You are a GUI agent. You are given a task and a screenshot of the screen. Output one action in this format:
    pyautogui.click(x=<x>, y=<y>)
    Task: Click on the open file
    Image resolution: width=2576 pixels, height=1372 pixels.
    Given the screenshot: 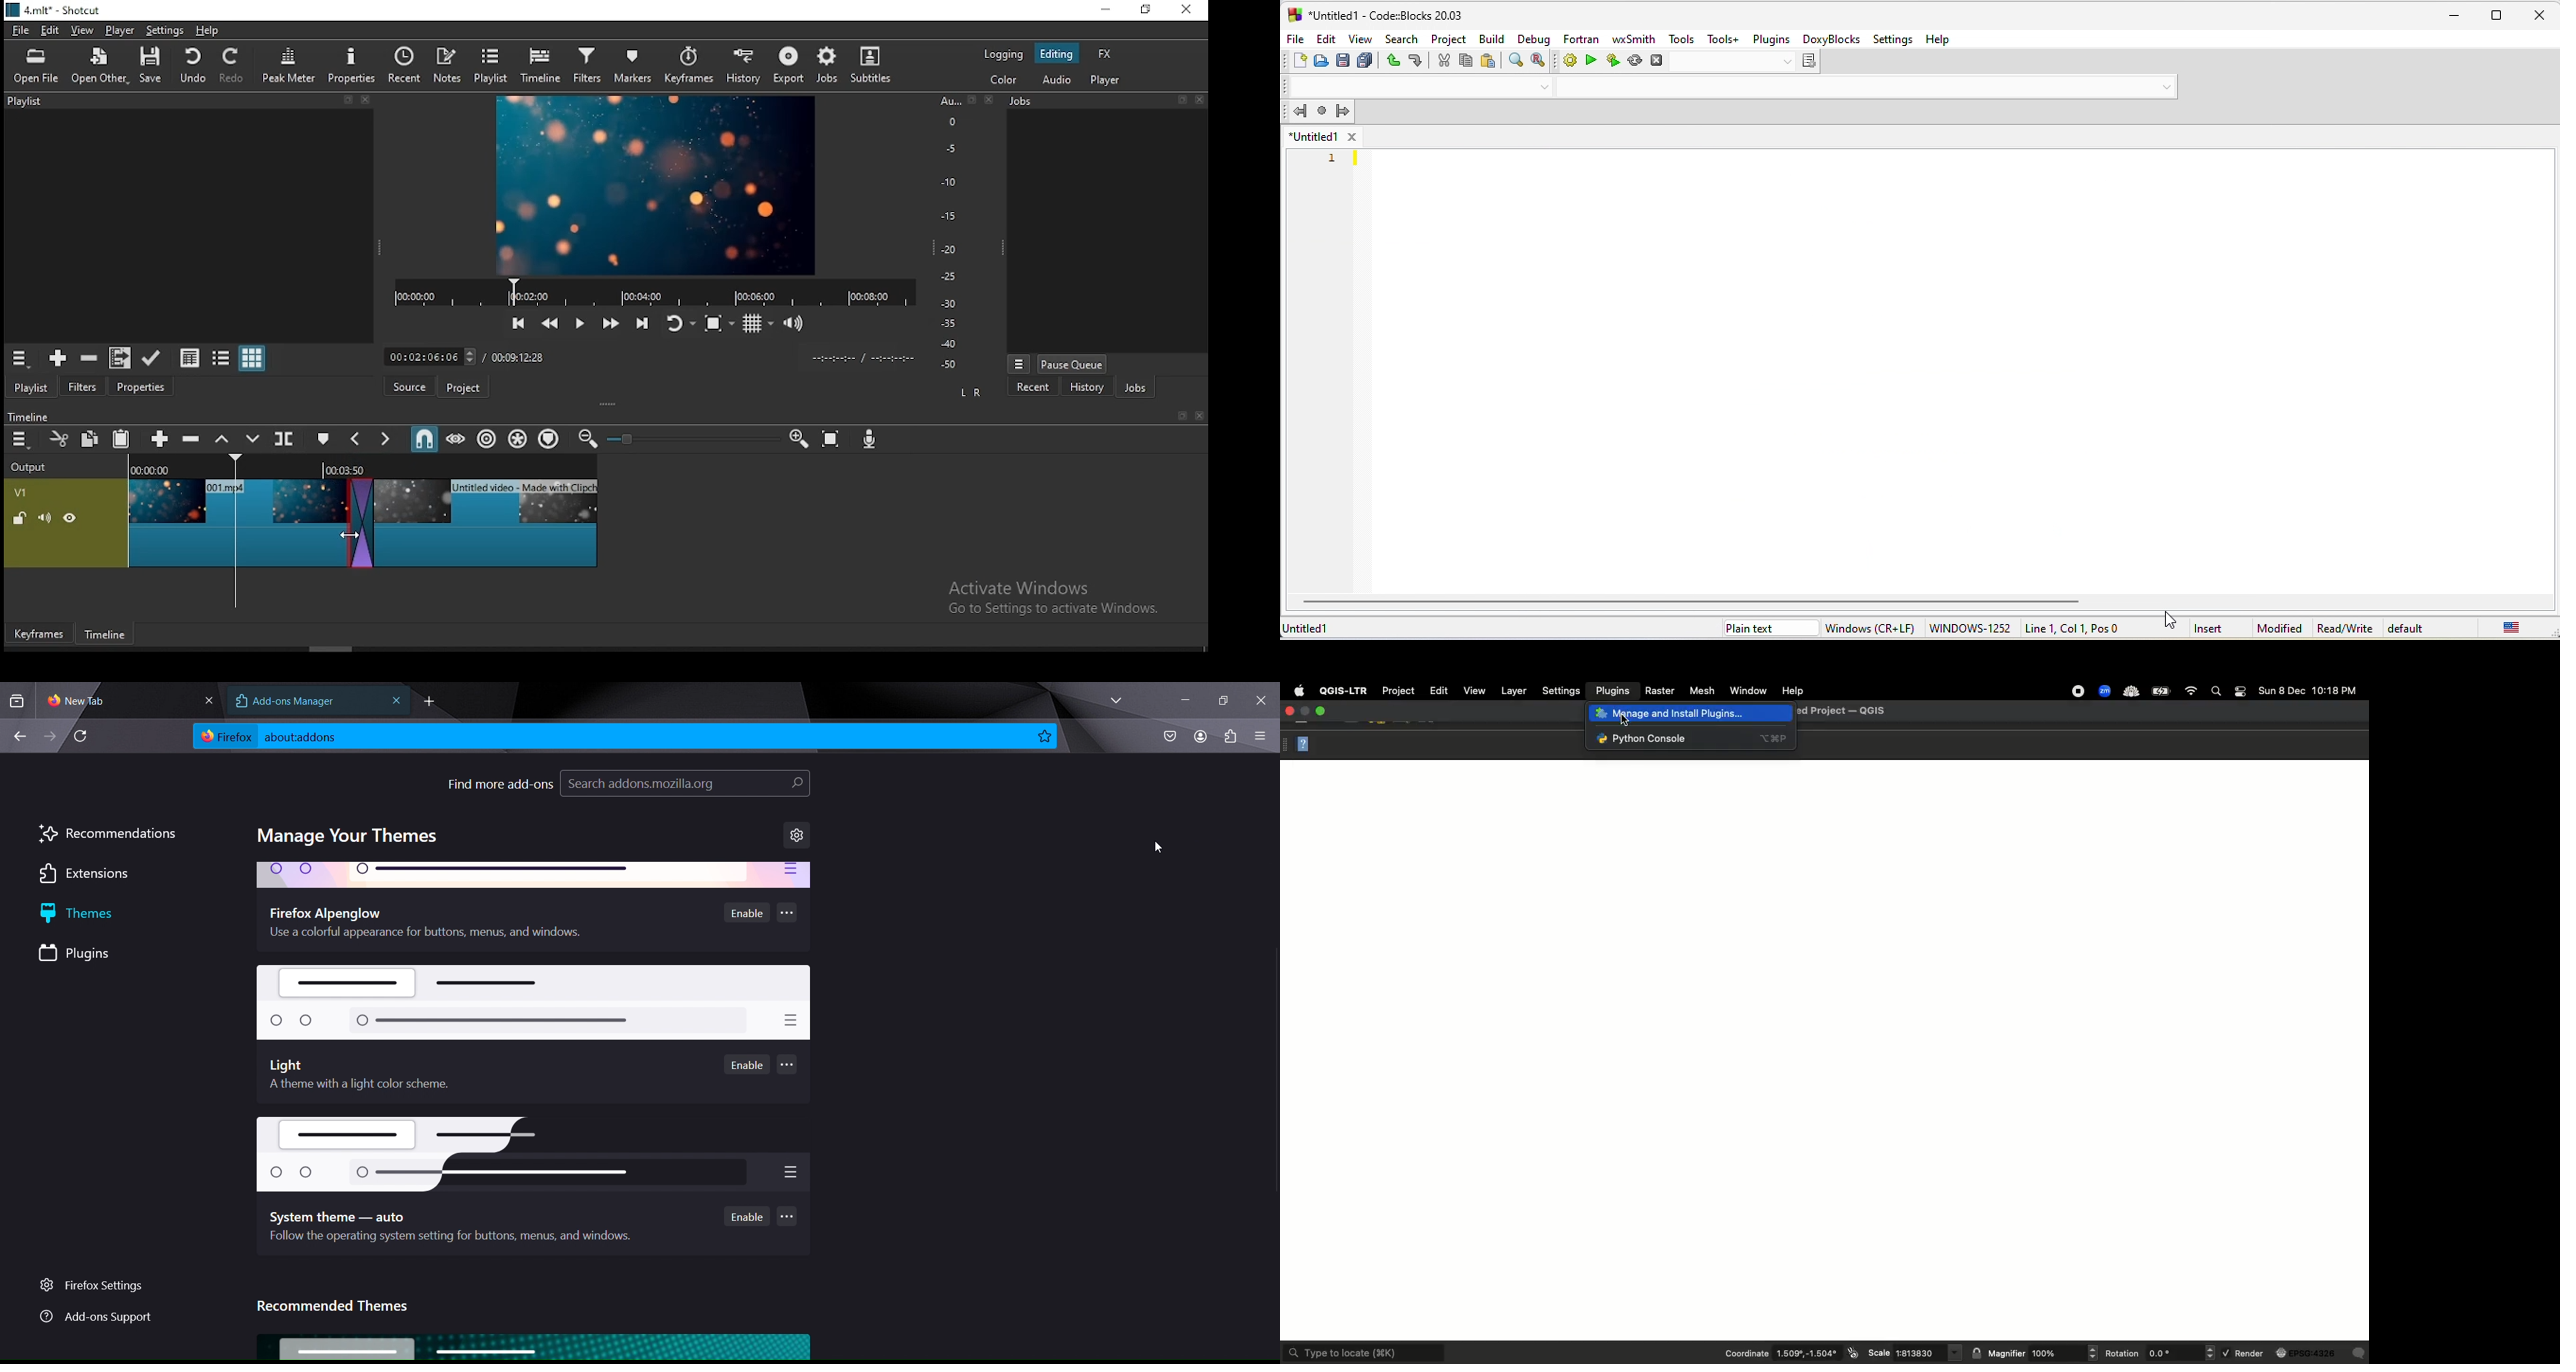 What is the action you would take?
    pyautogui.click(x=35, y=66)
    